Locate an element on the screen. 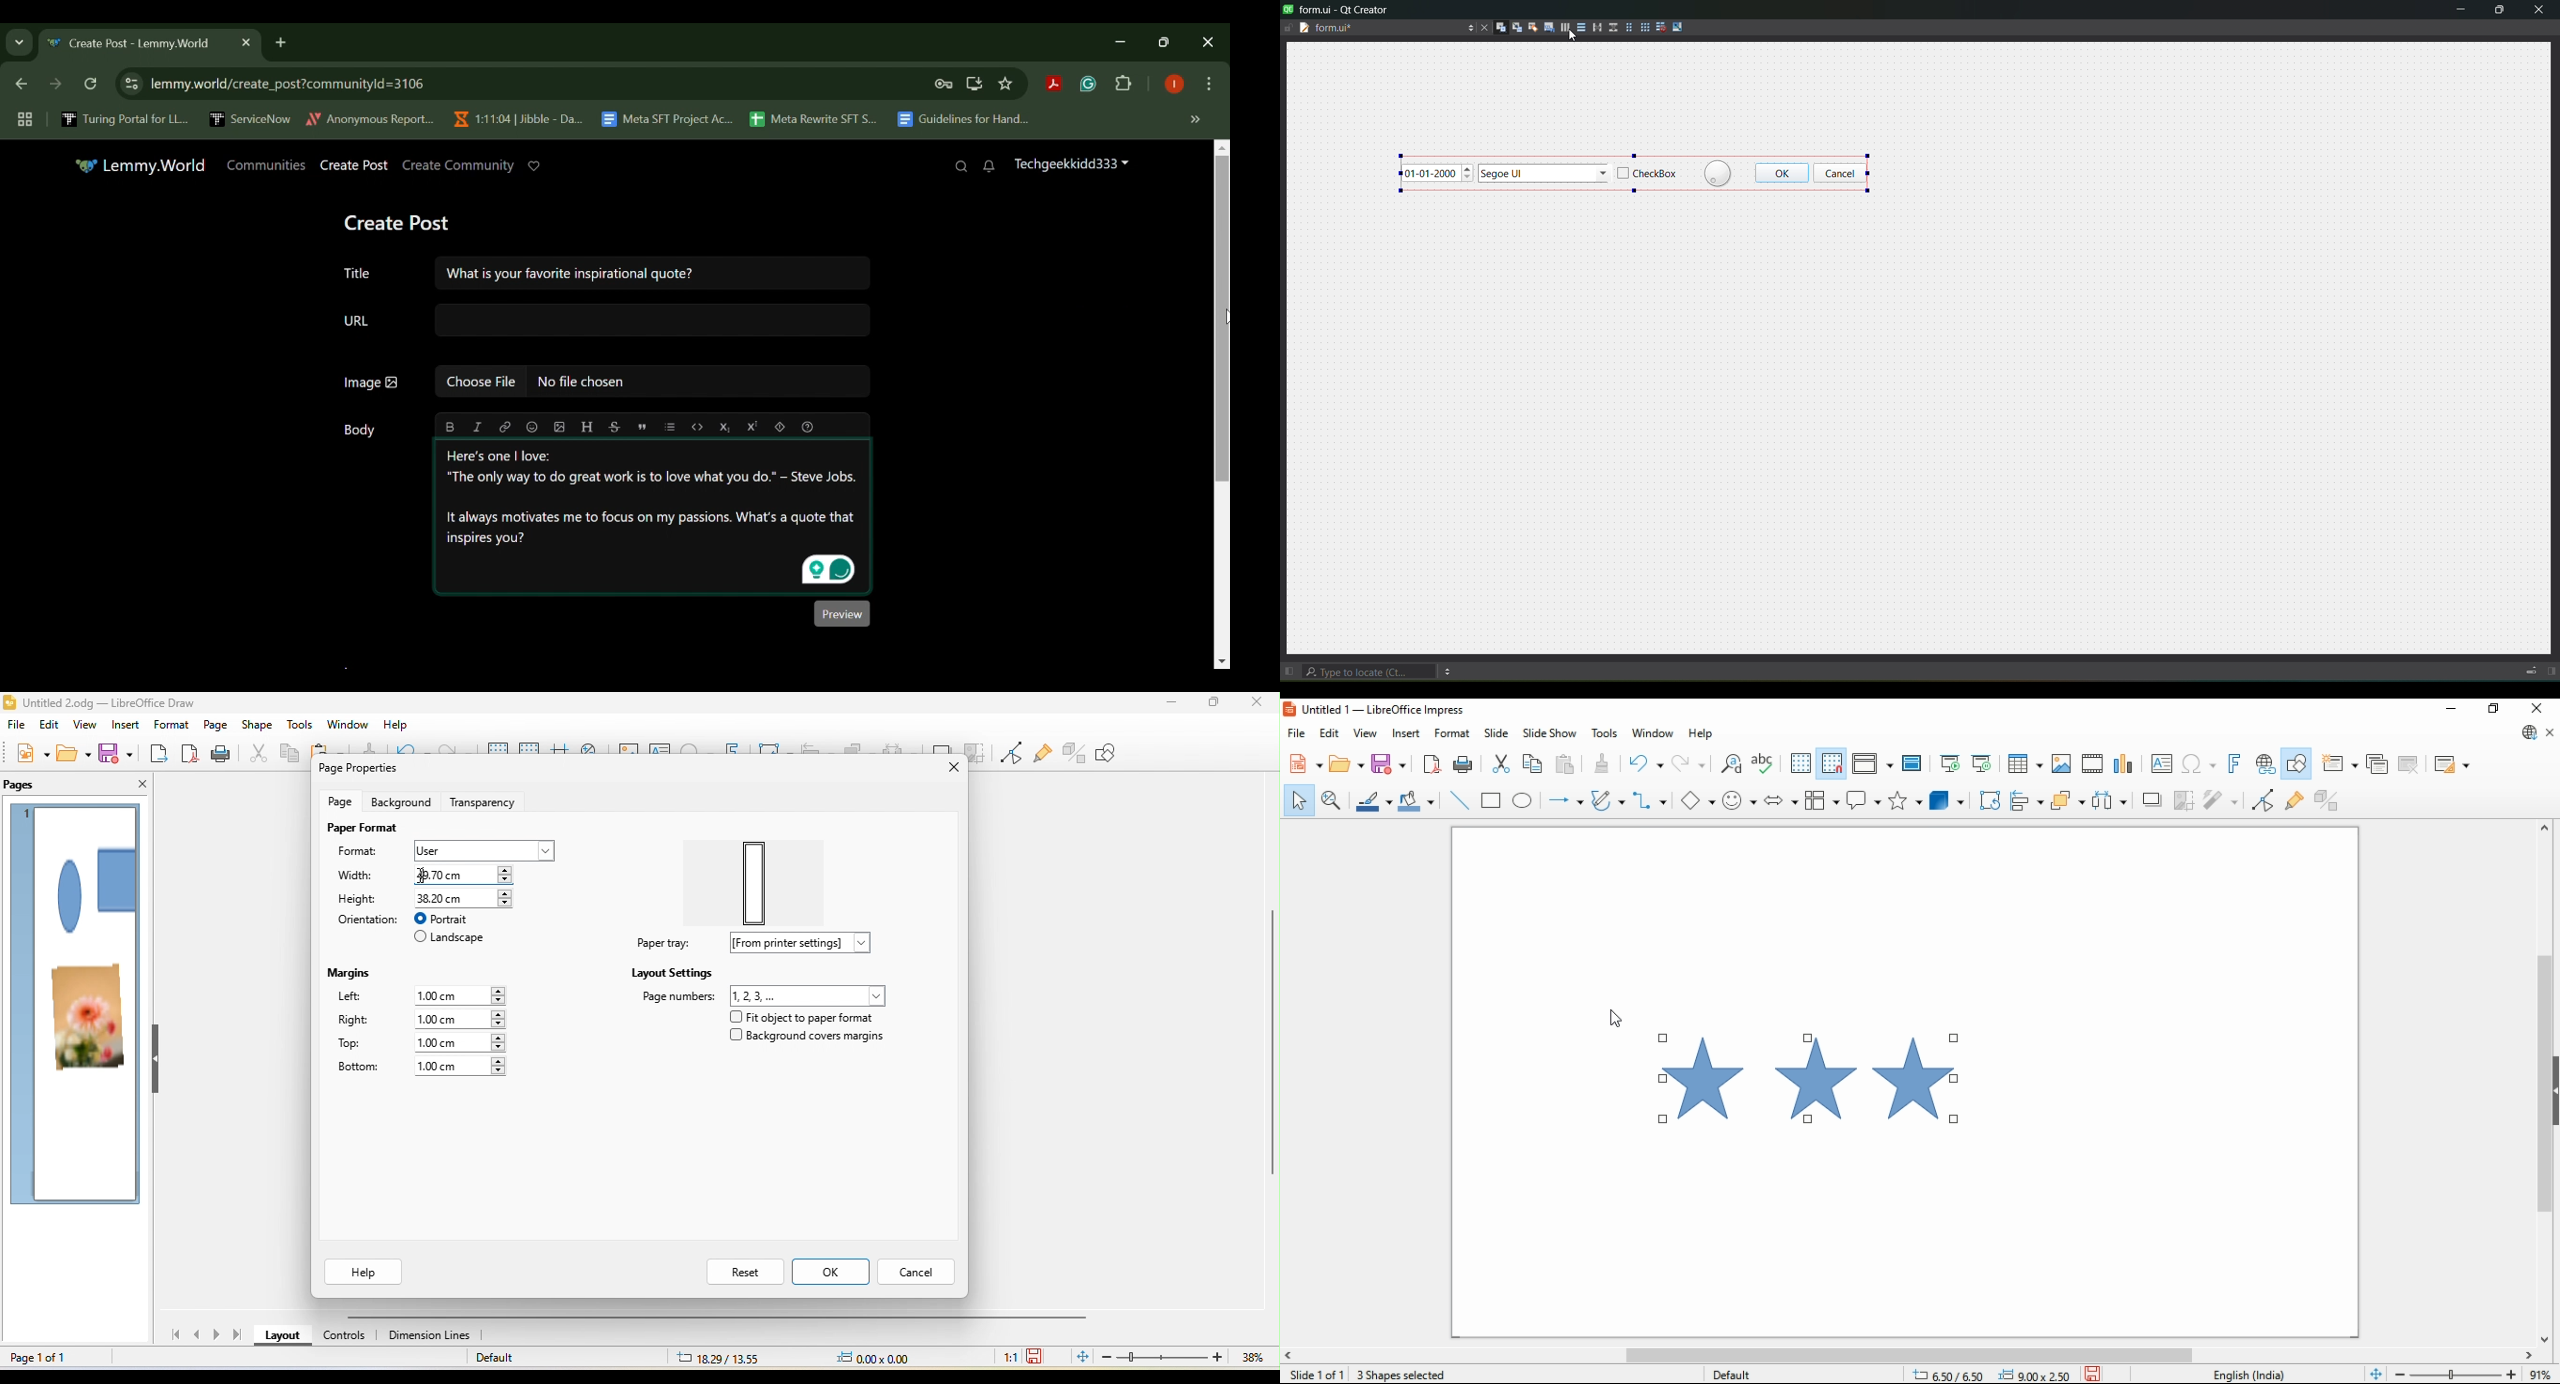  horizontal splitter is located at coordinates (1596, 27).